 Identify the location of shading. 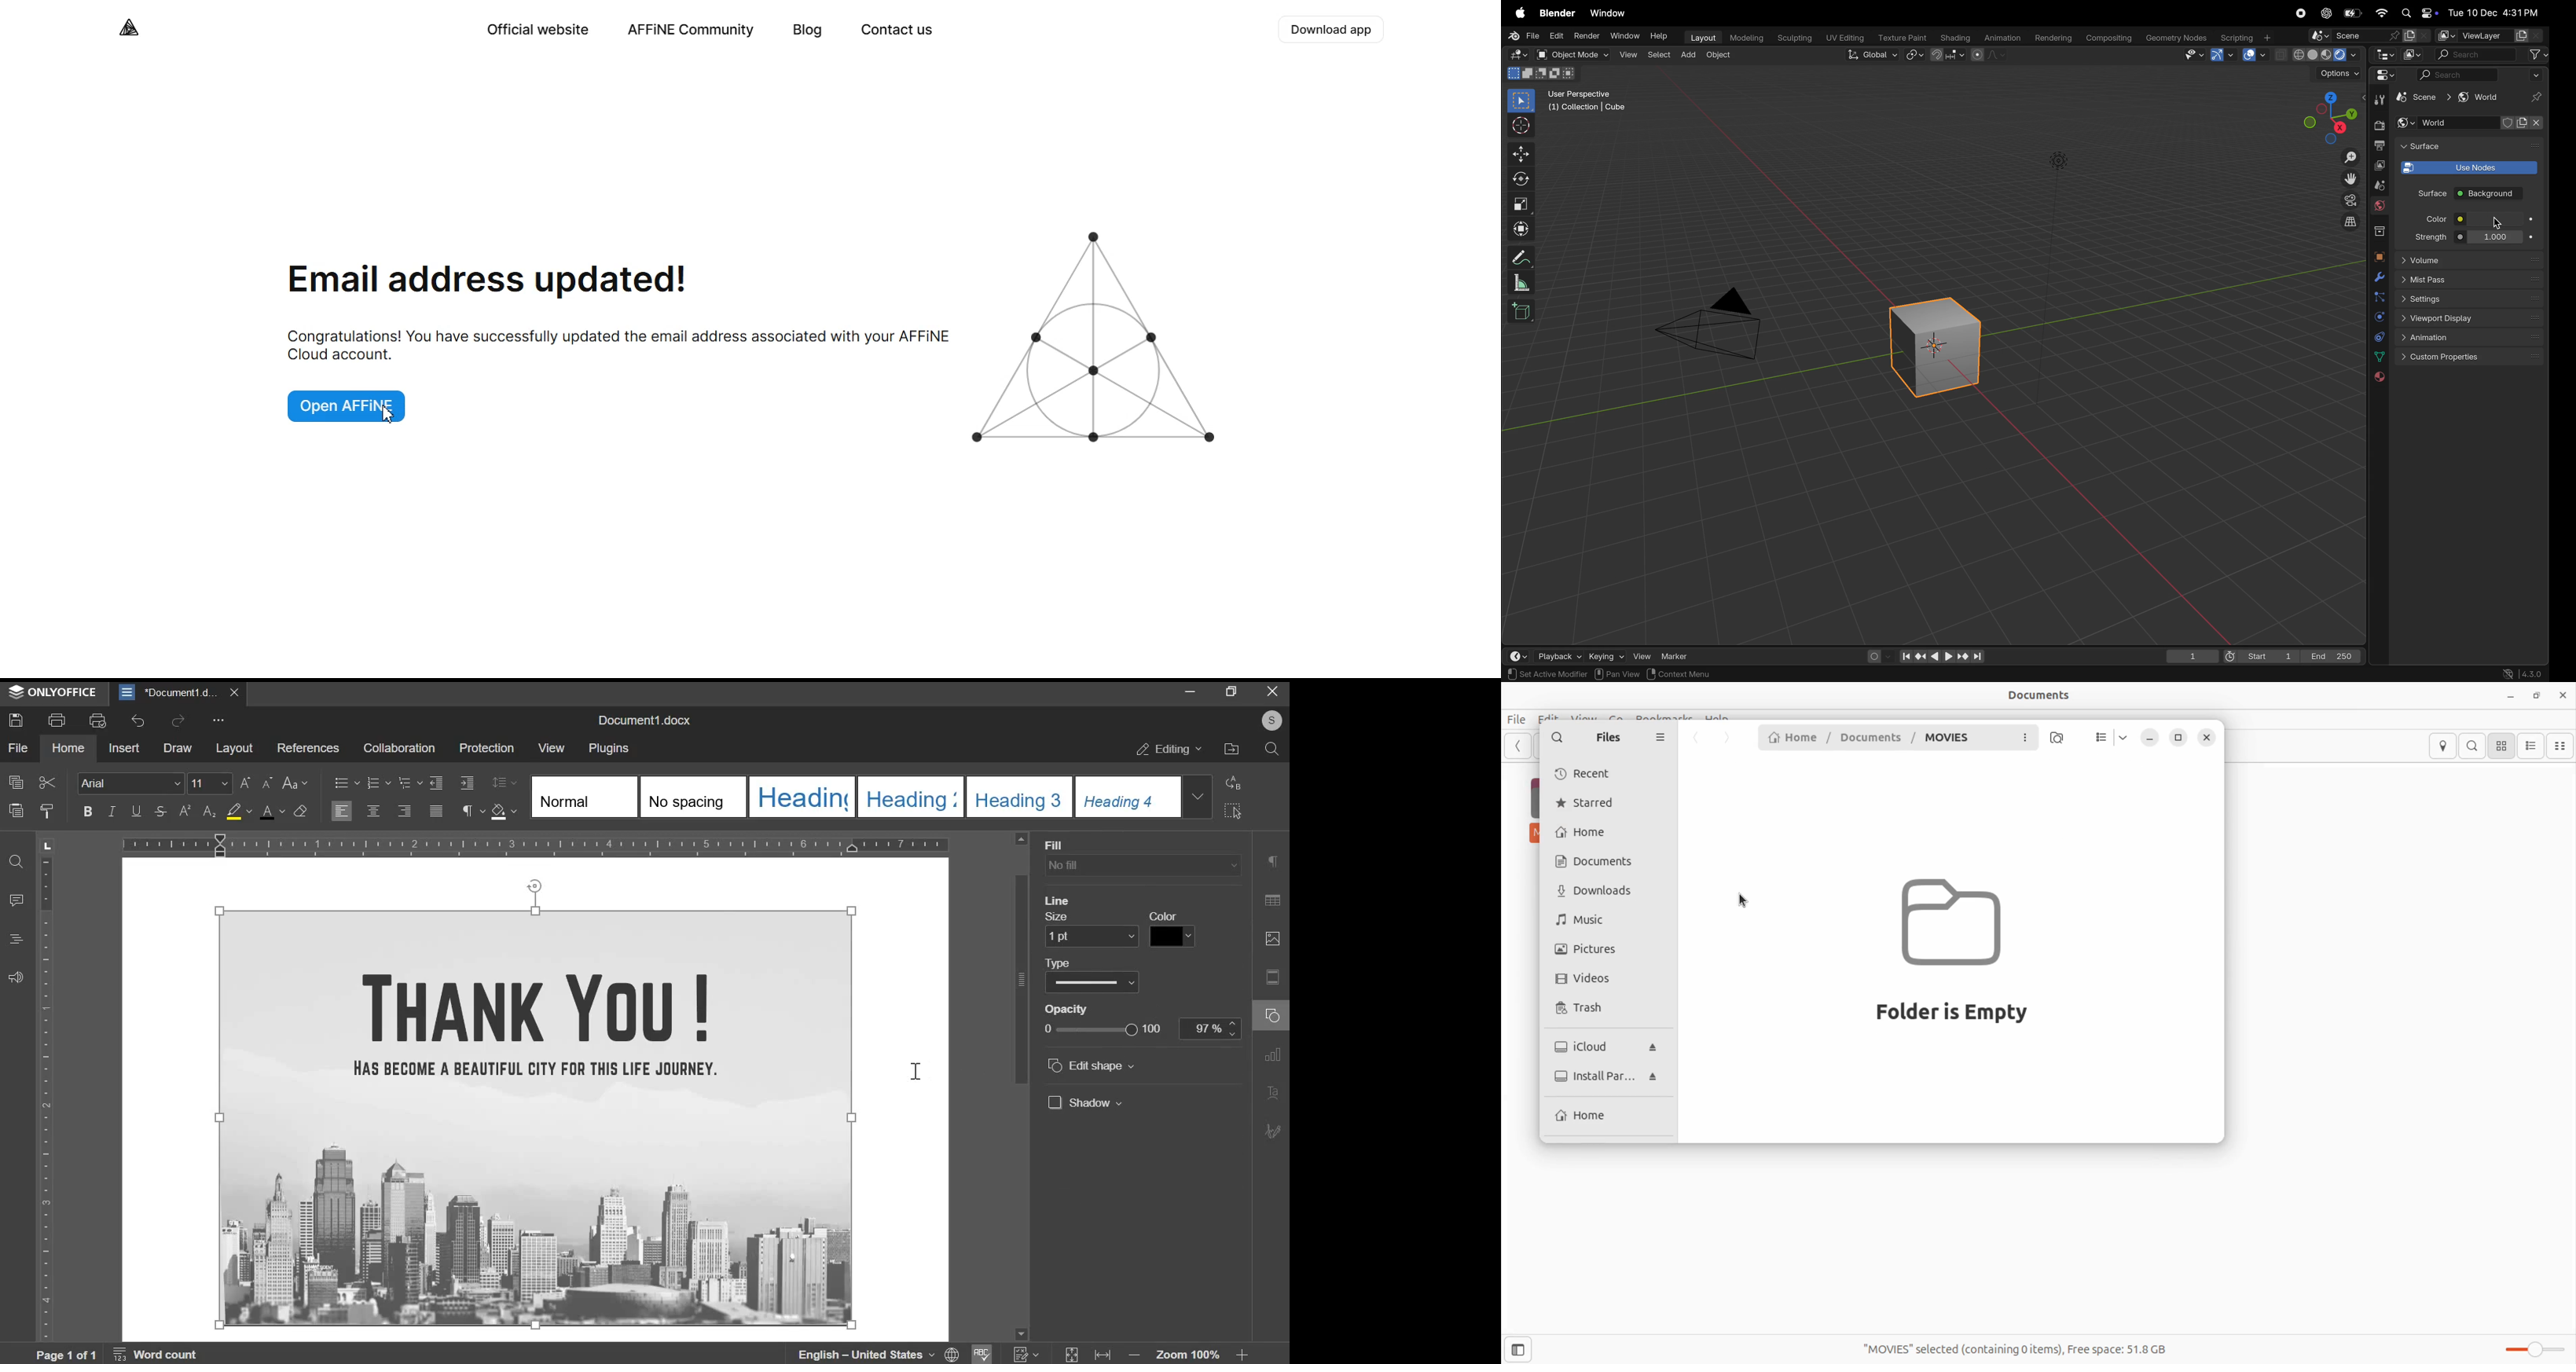
(504, 812).